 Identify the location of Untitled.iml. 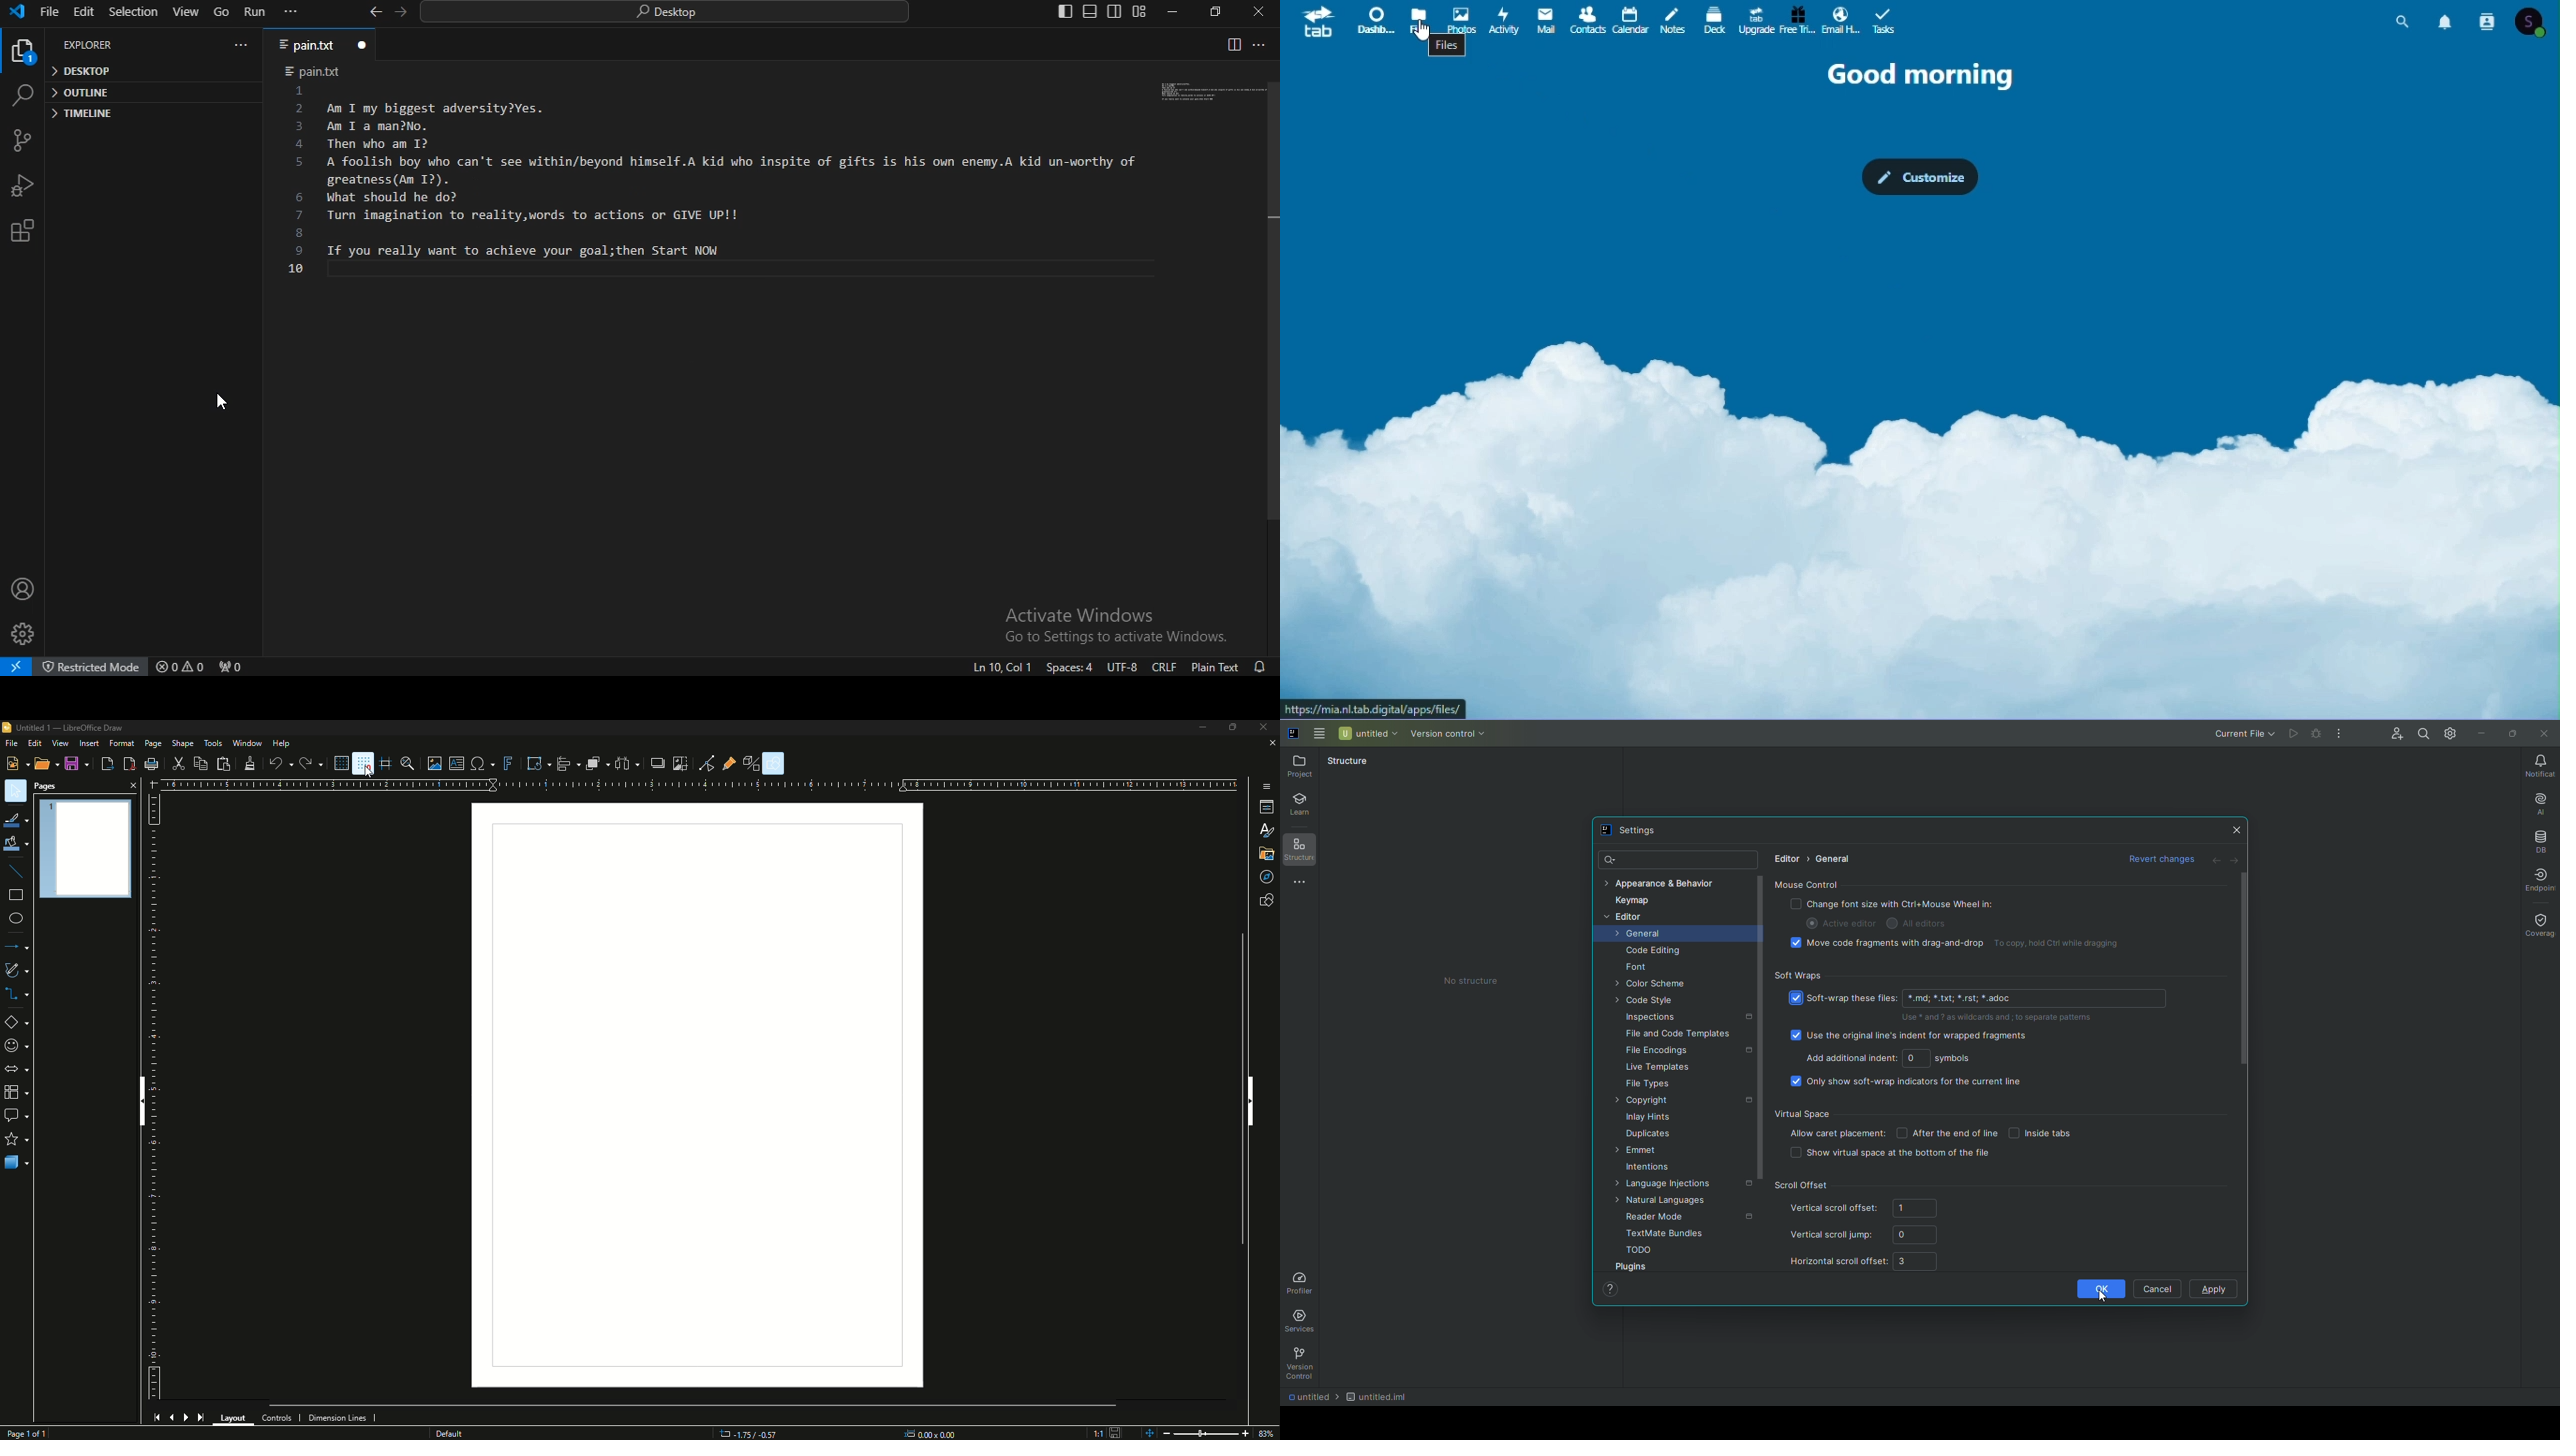
(1376, 1395).